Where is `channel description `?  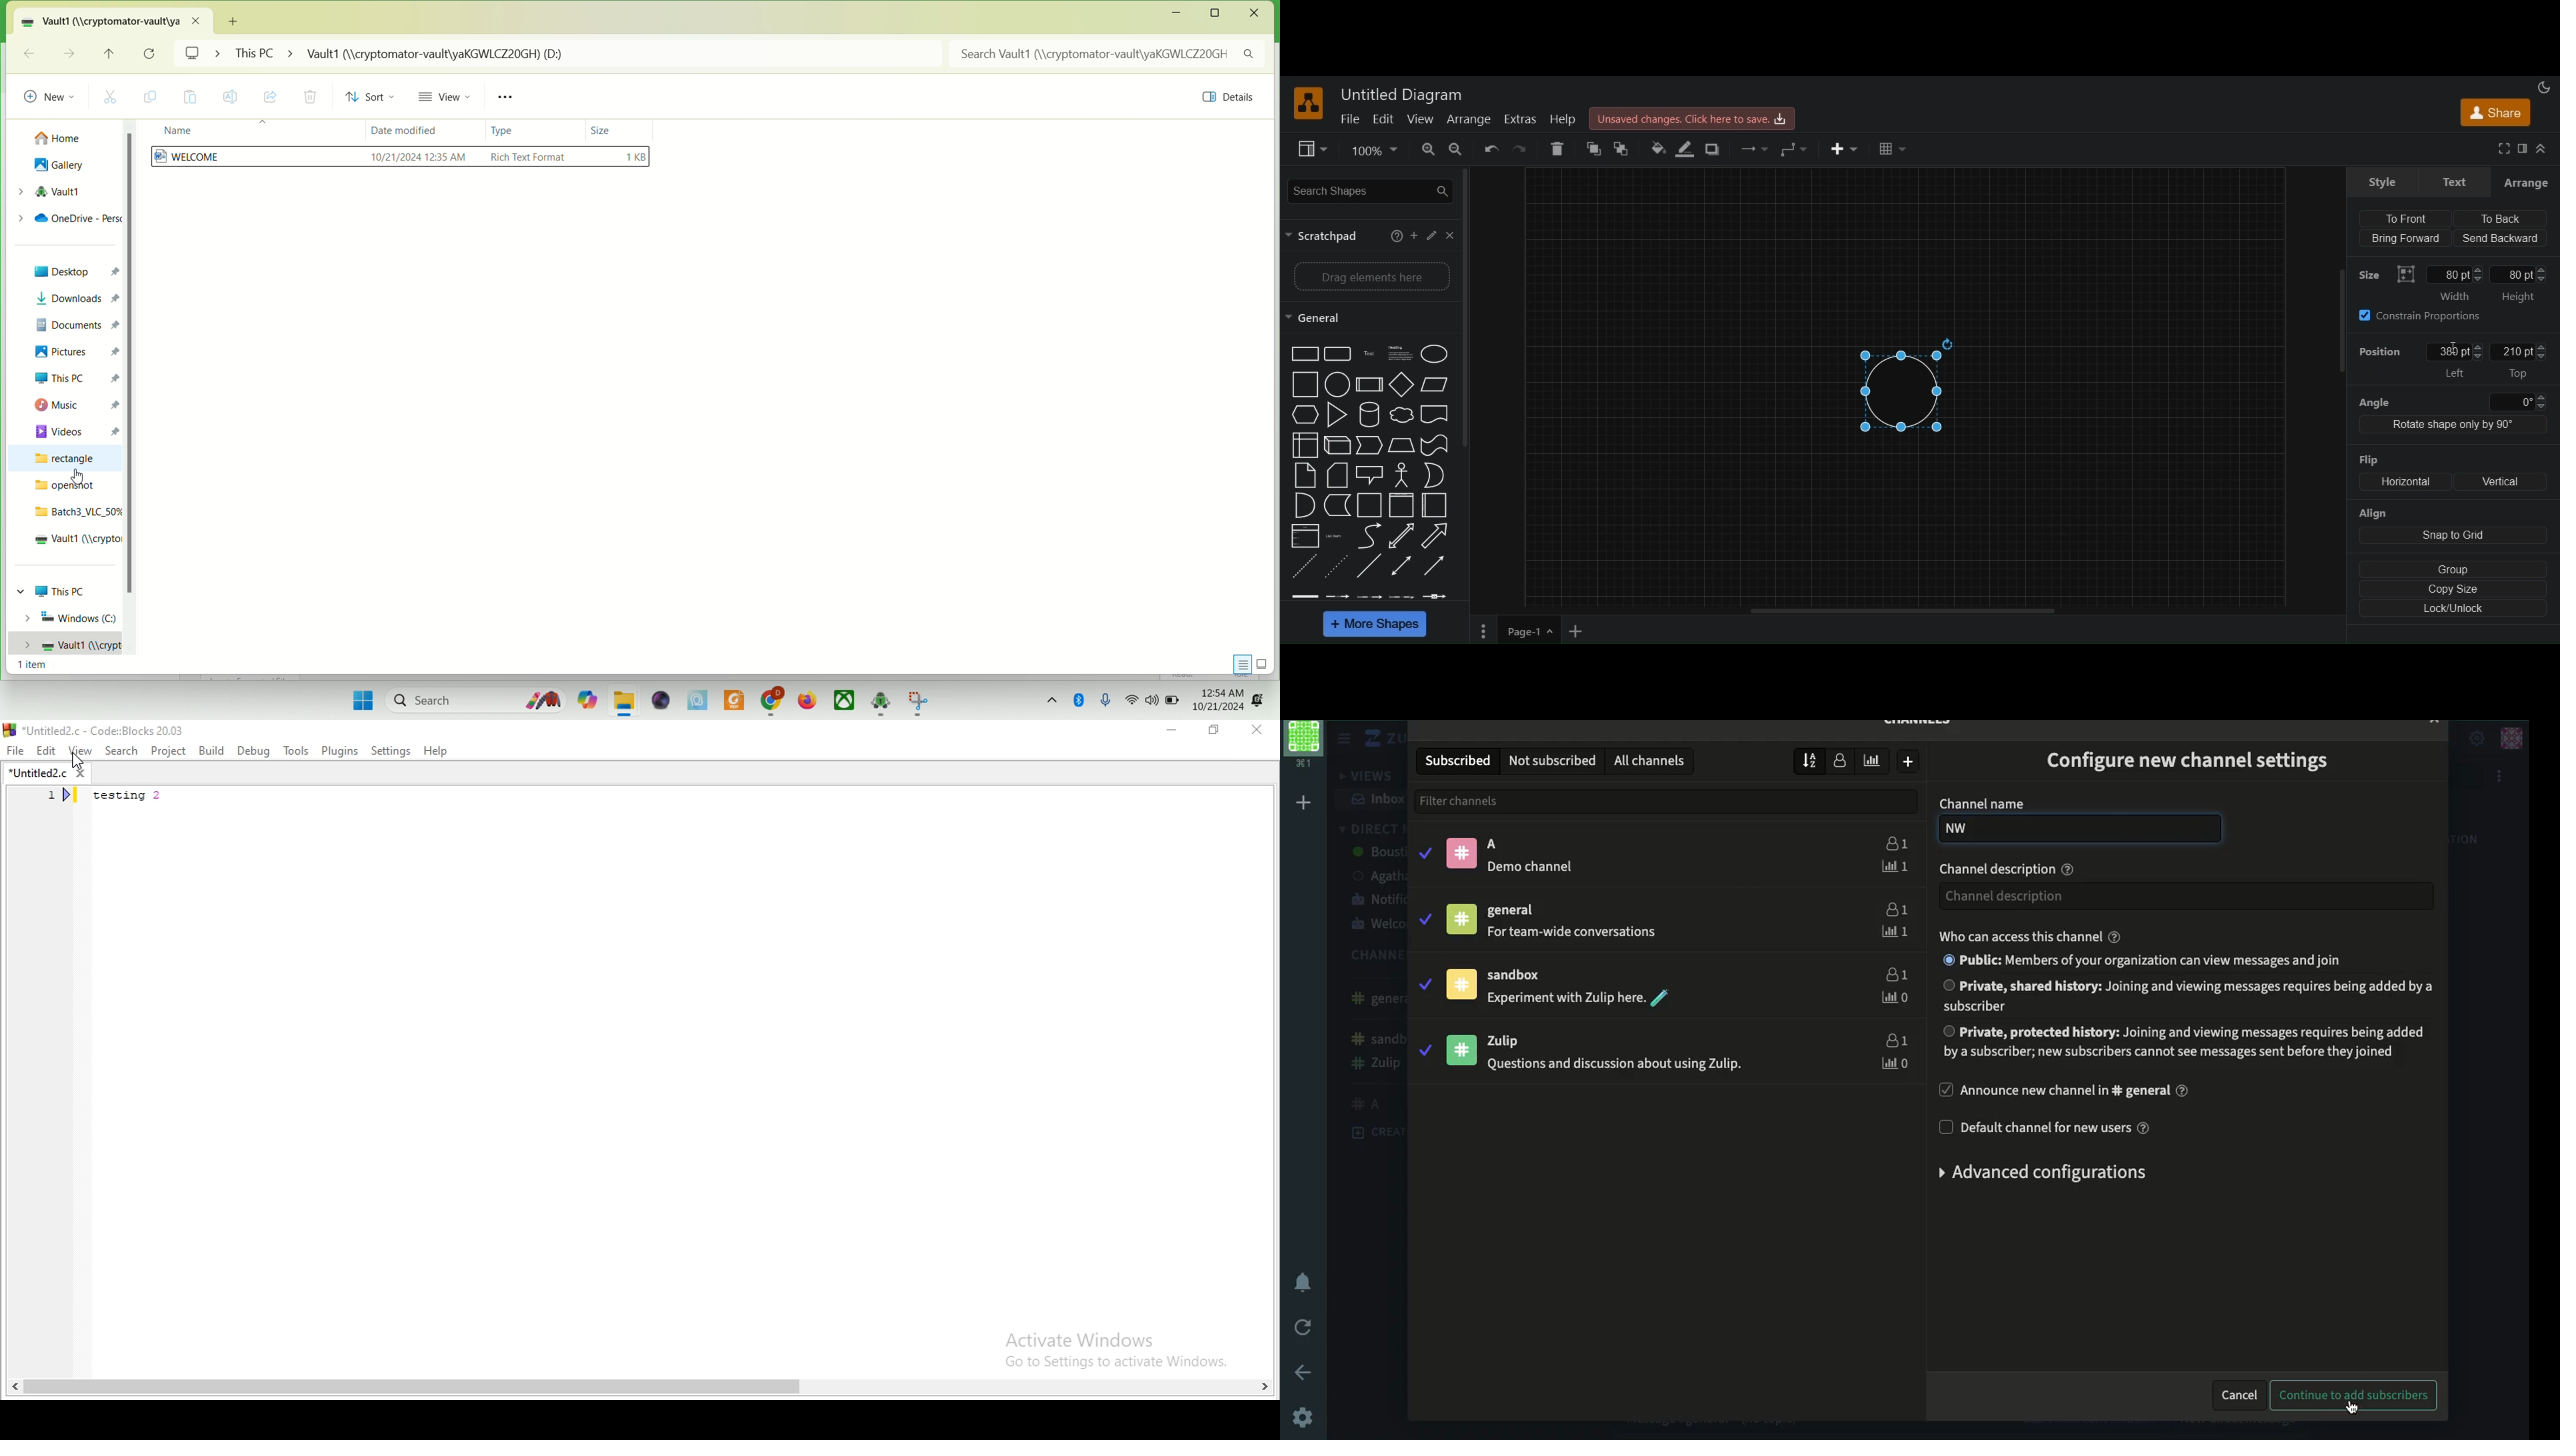
channel description  is located at coordinates (2017, 870).